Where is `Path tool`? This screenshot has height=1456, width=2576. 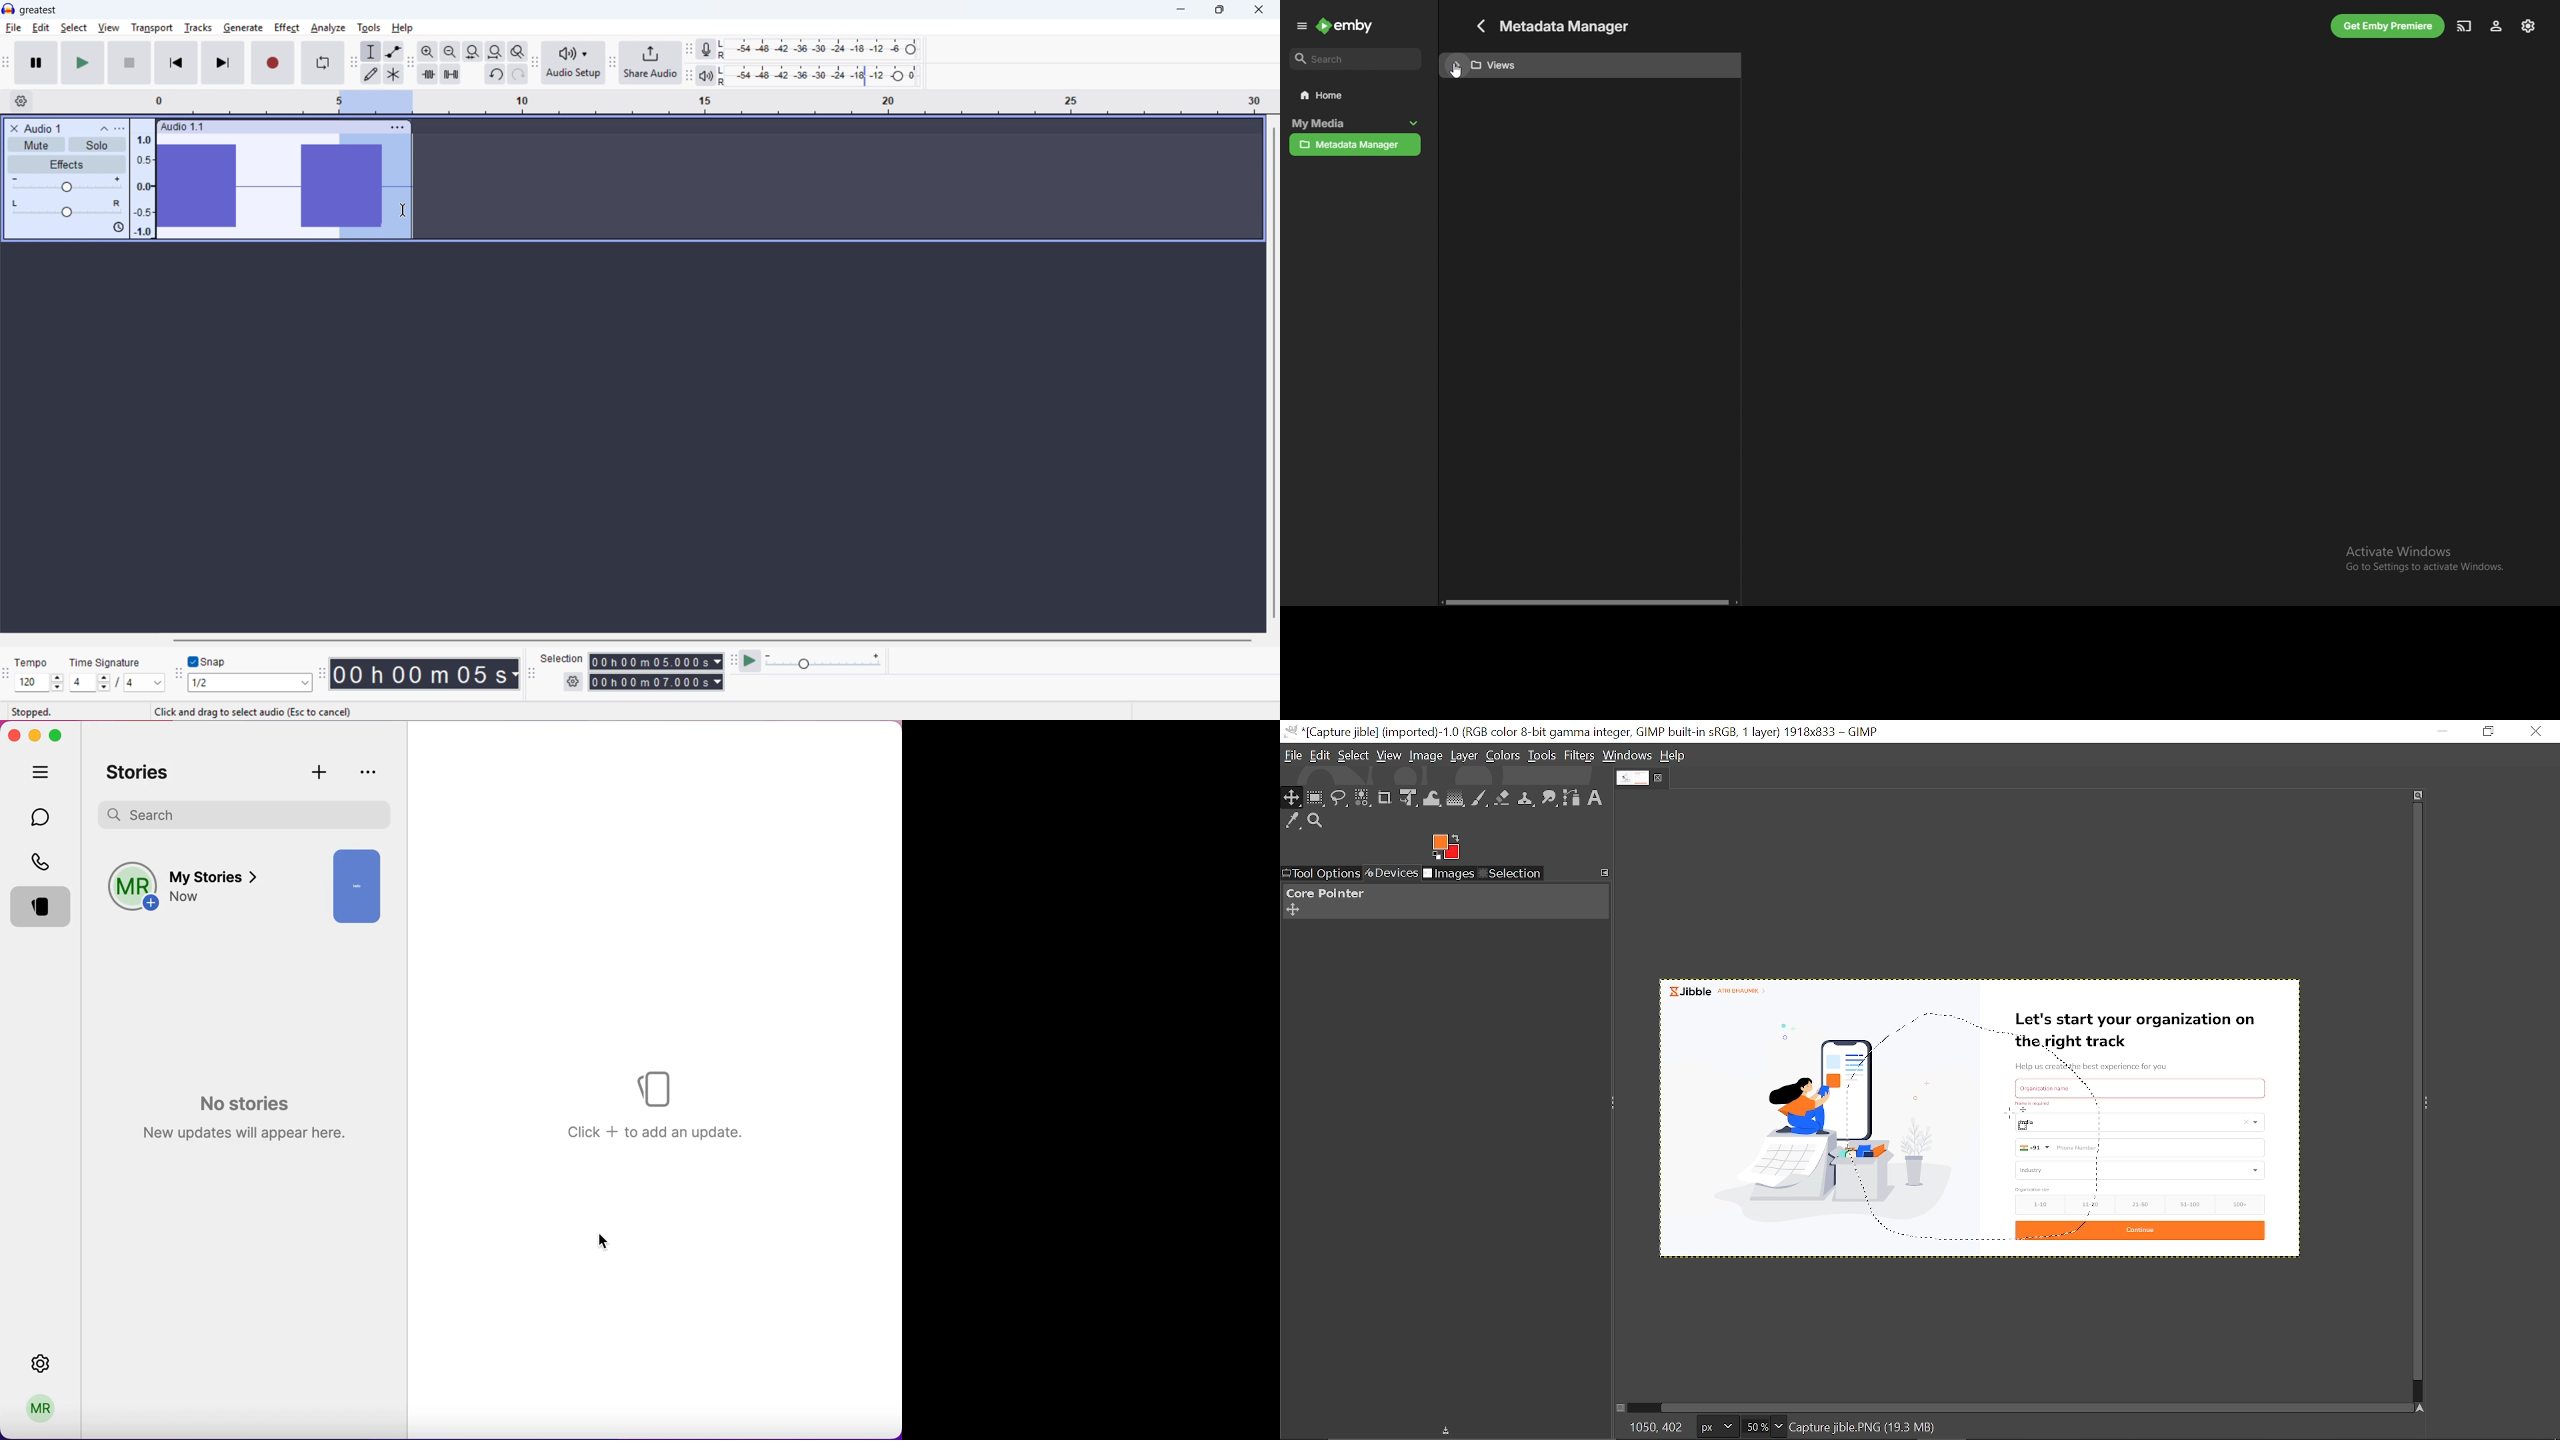
Path tool is located at coordinates (1572, 799).